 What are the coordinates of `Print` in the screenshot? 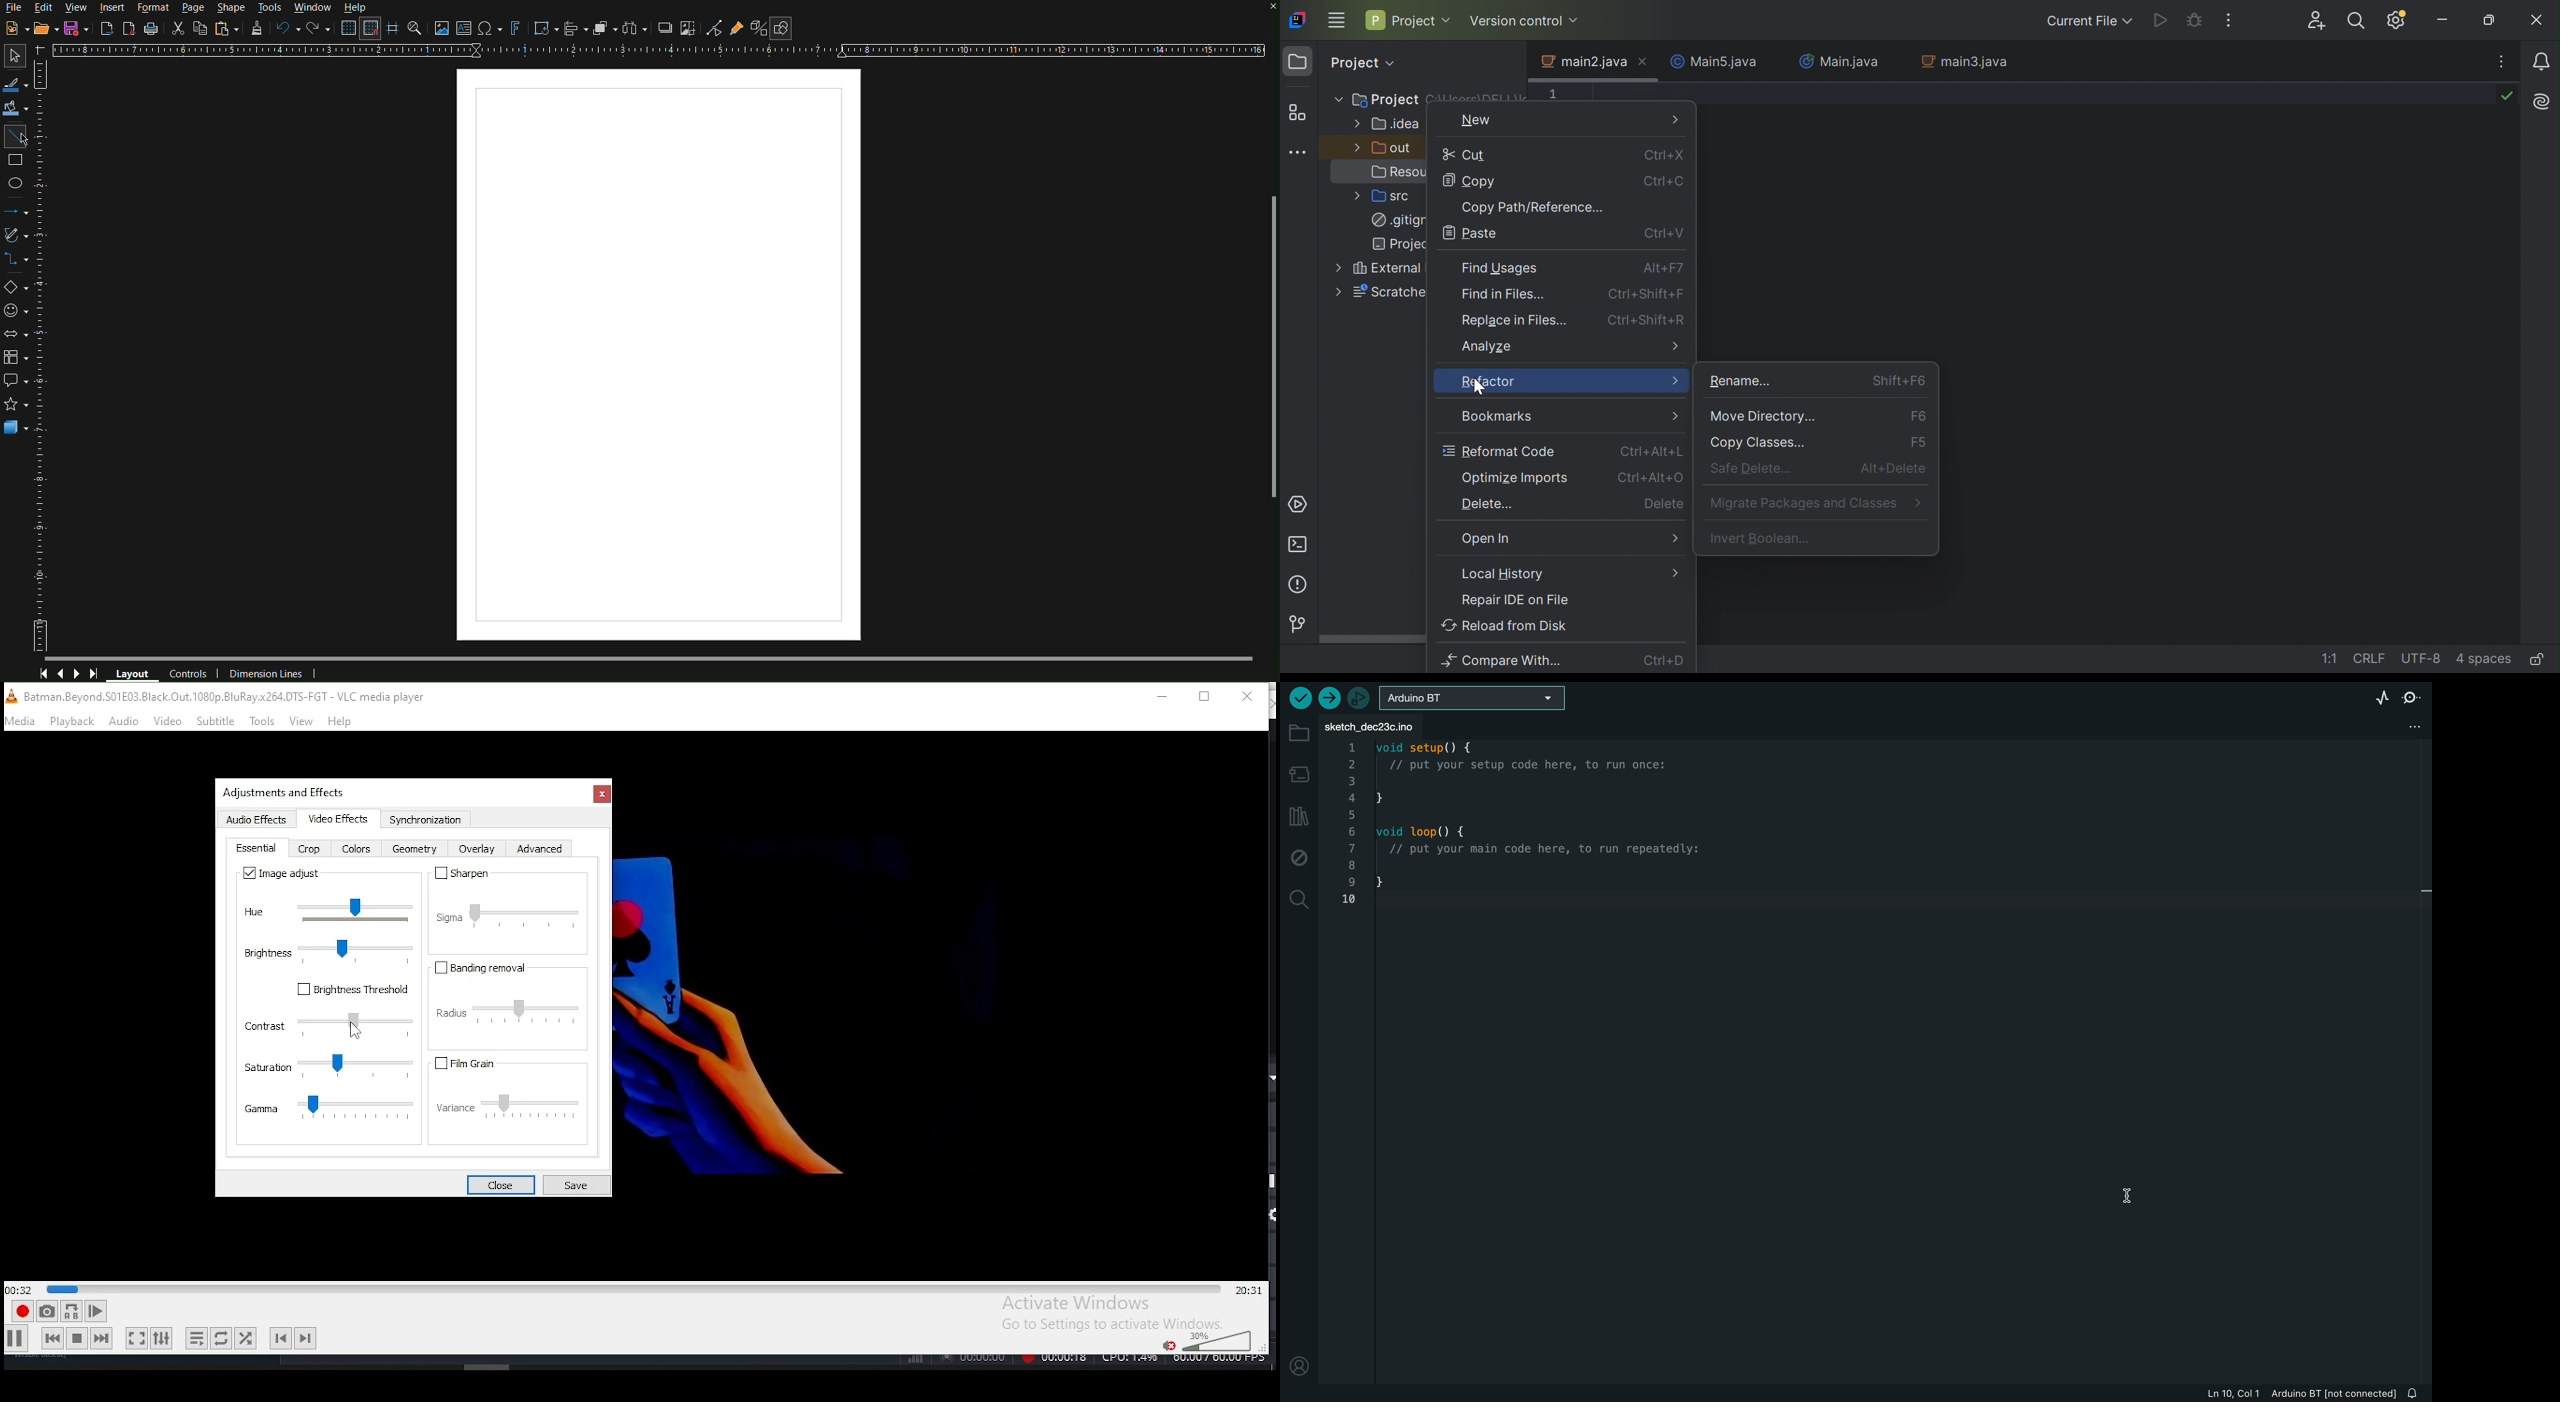 It's located at (151, 29).